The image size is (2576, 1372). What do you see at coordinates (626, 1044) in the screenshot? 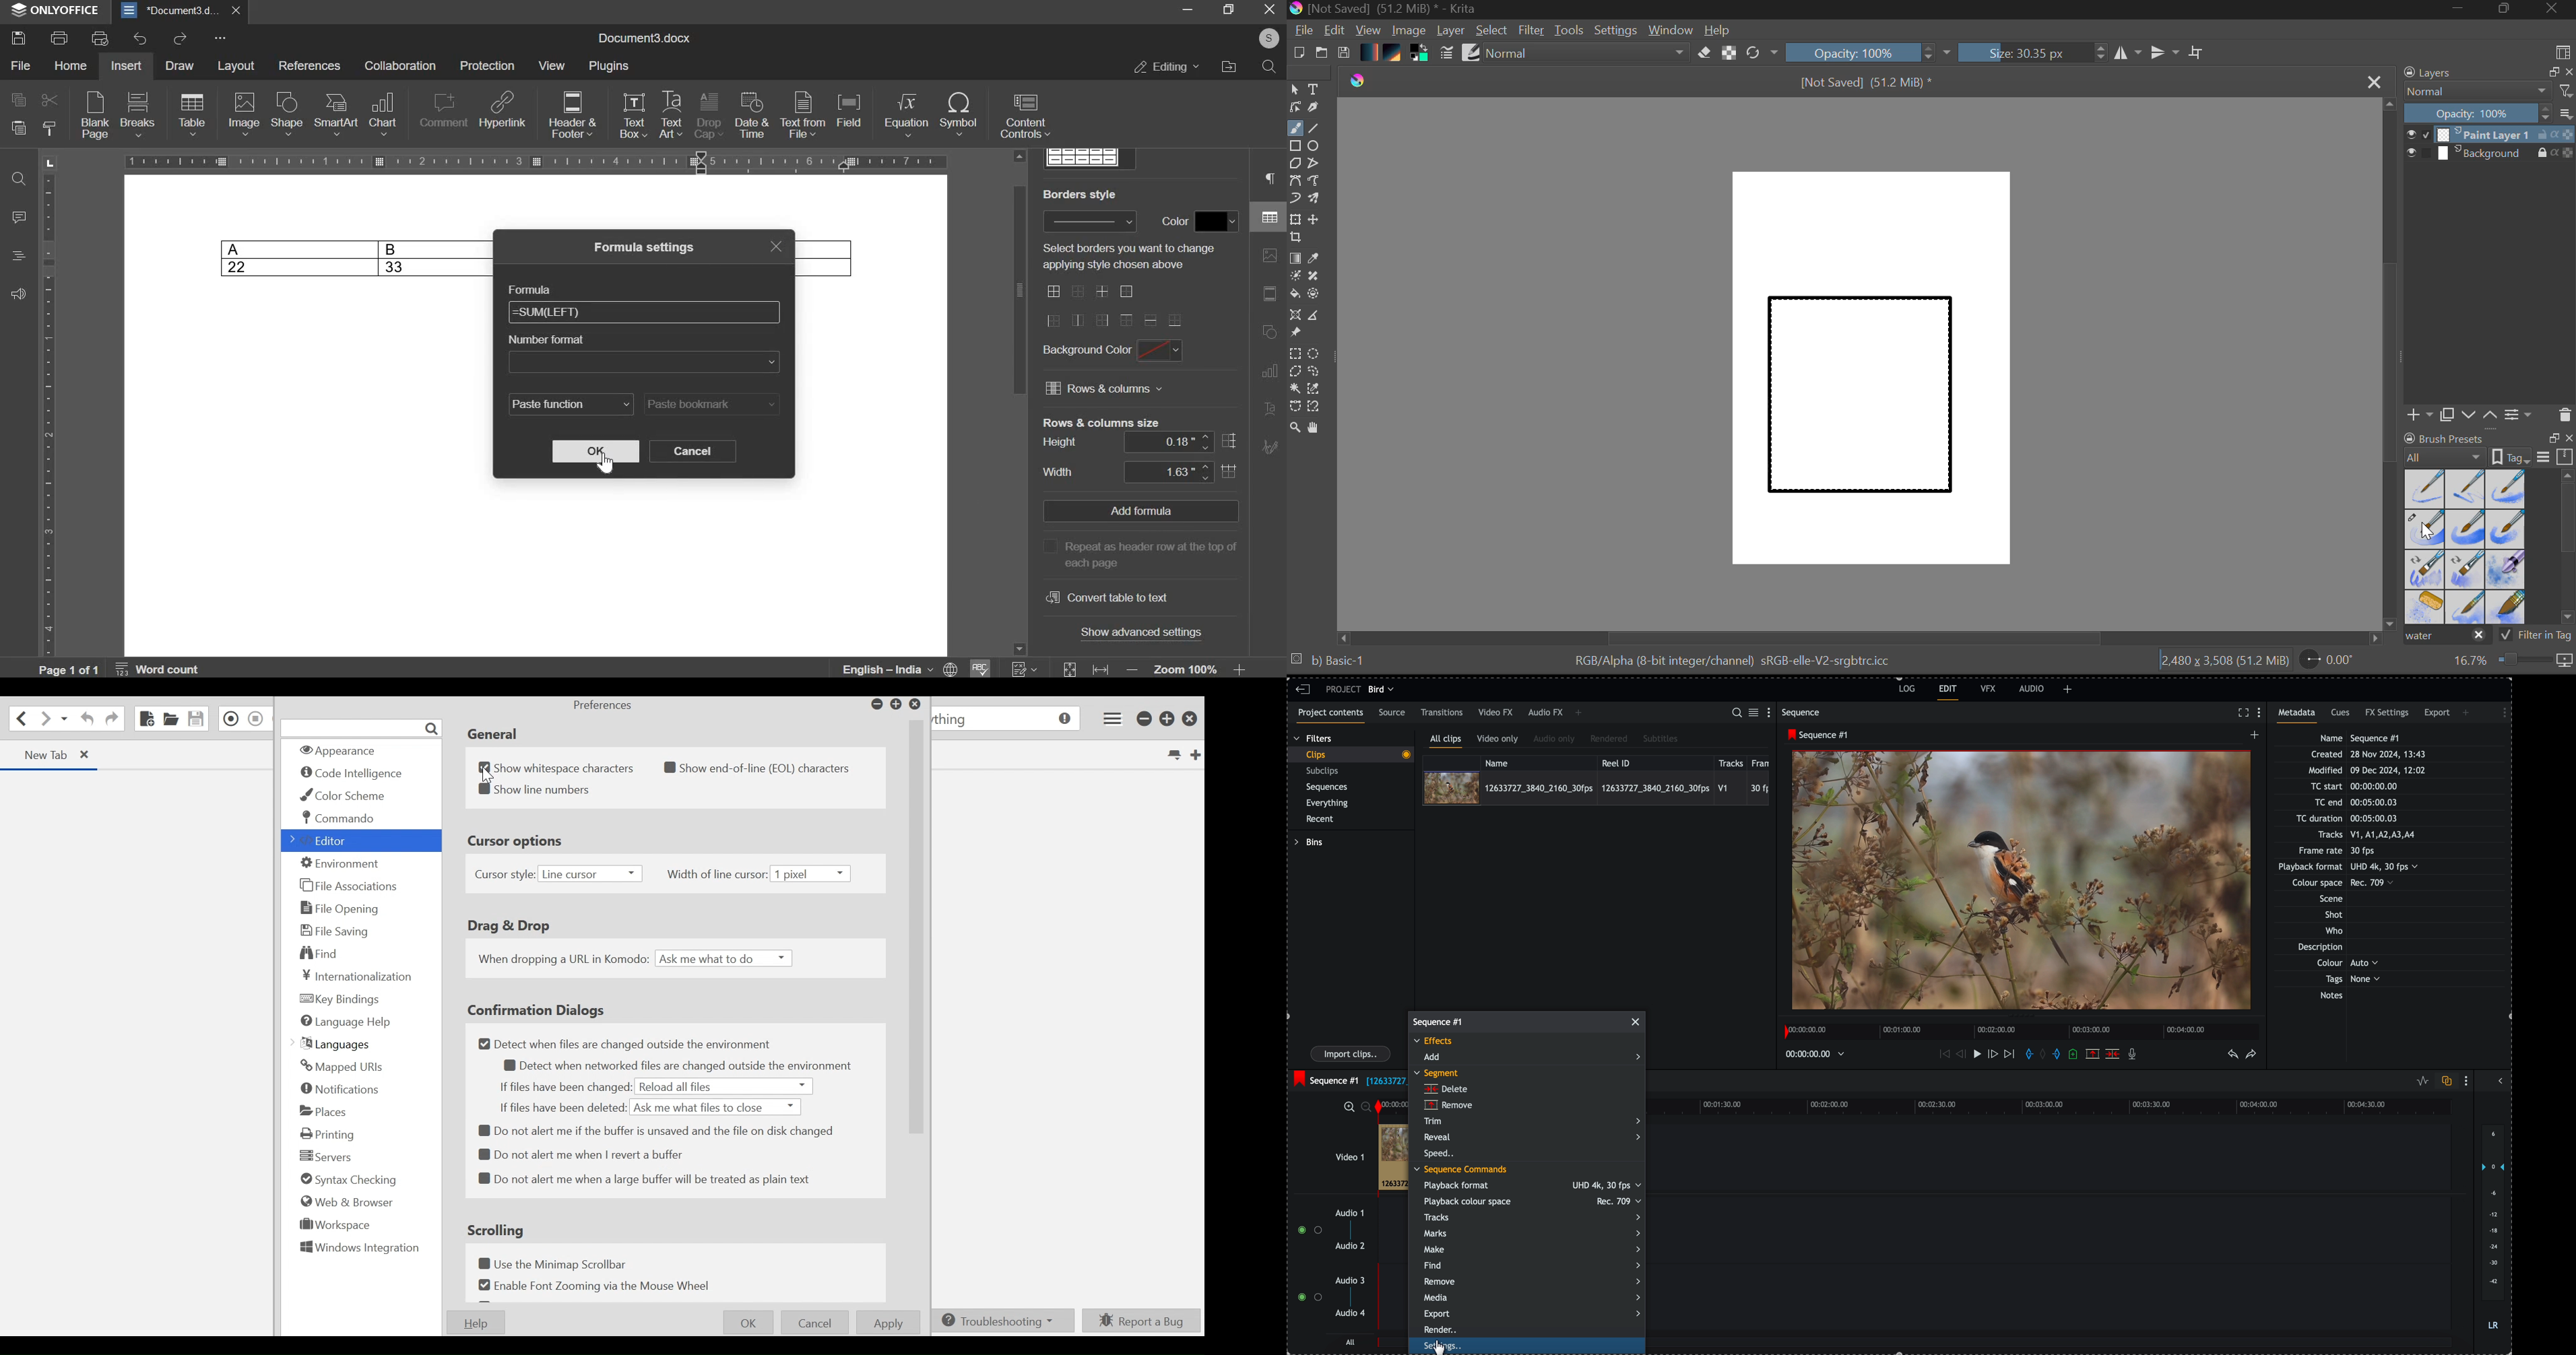
I see `Detect when files are changed outside the environment` at bounding box center [626, 1044].